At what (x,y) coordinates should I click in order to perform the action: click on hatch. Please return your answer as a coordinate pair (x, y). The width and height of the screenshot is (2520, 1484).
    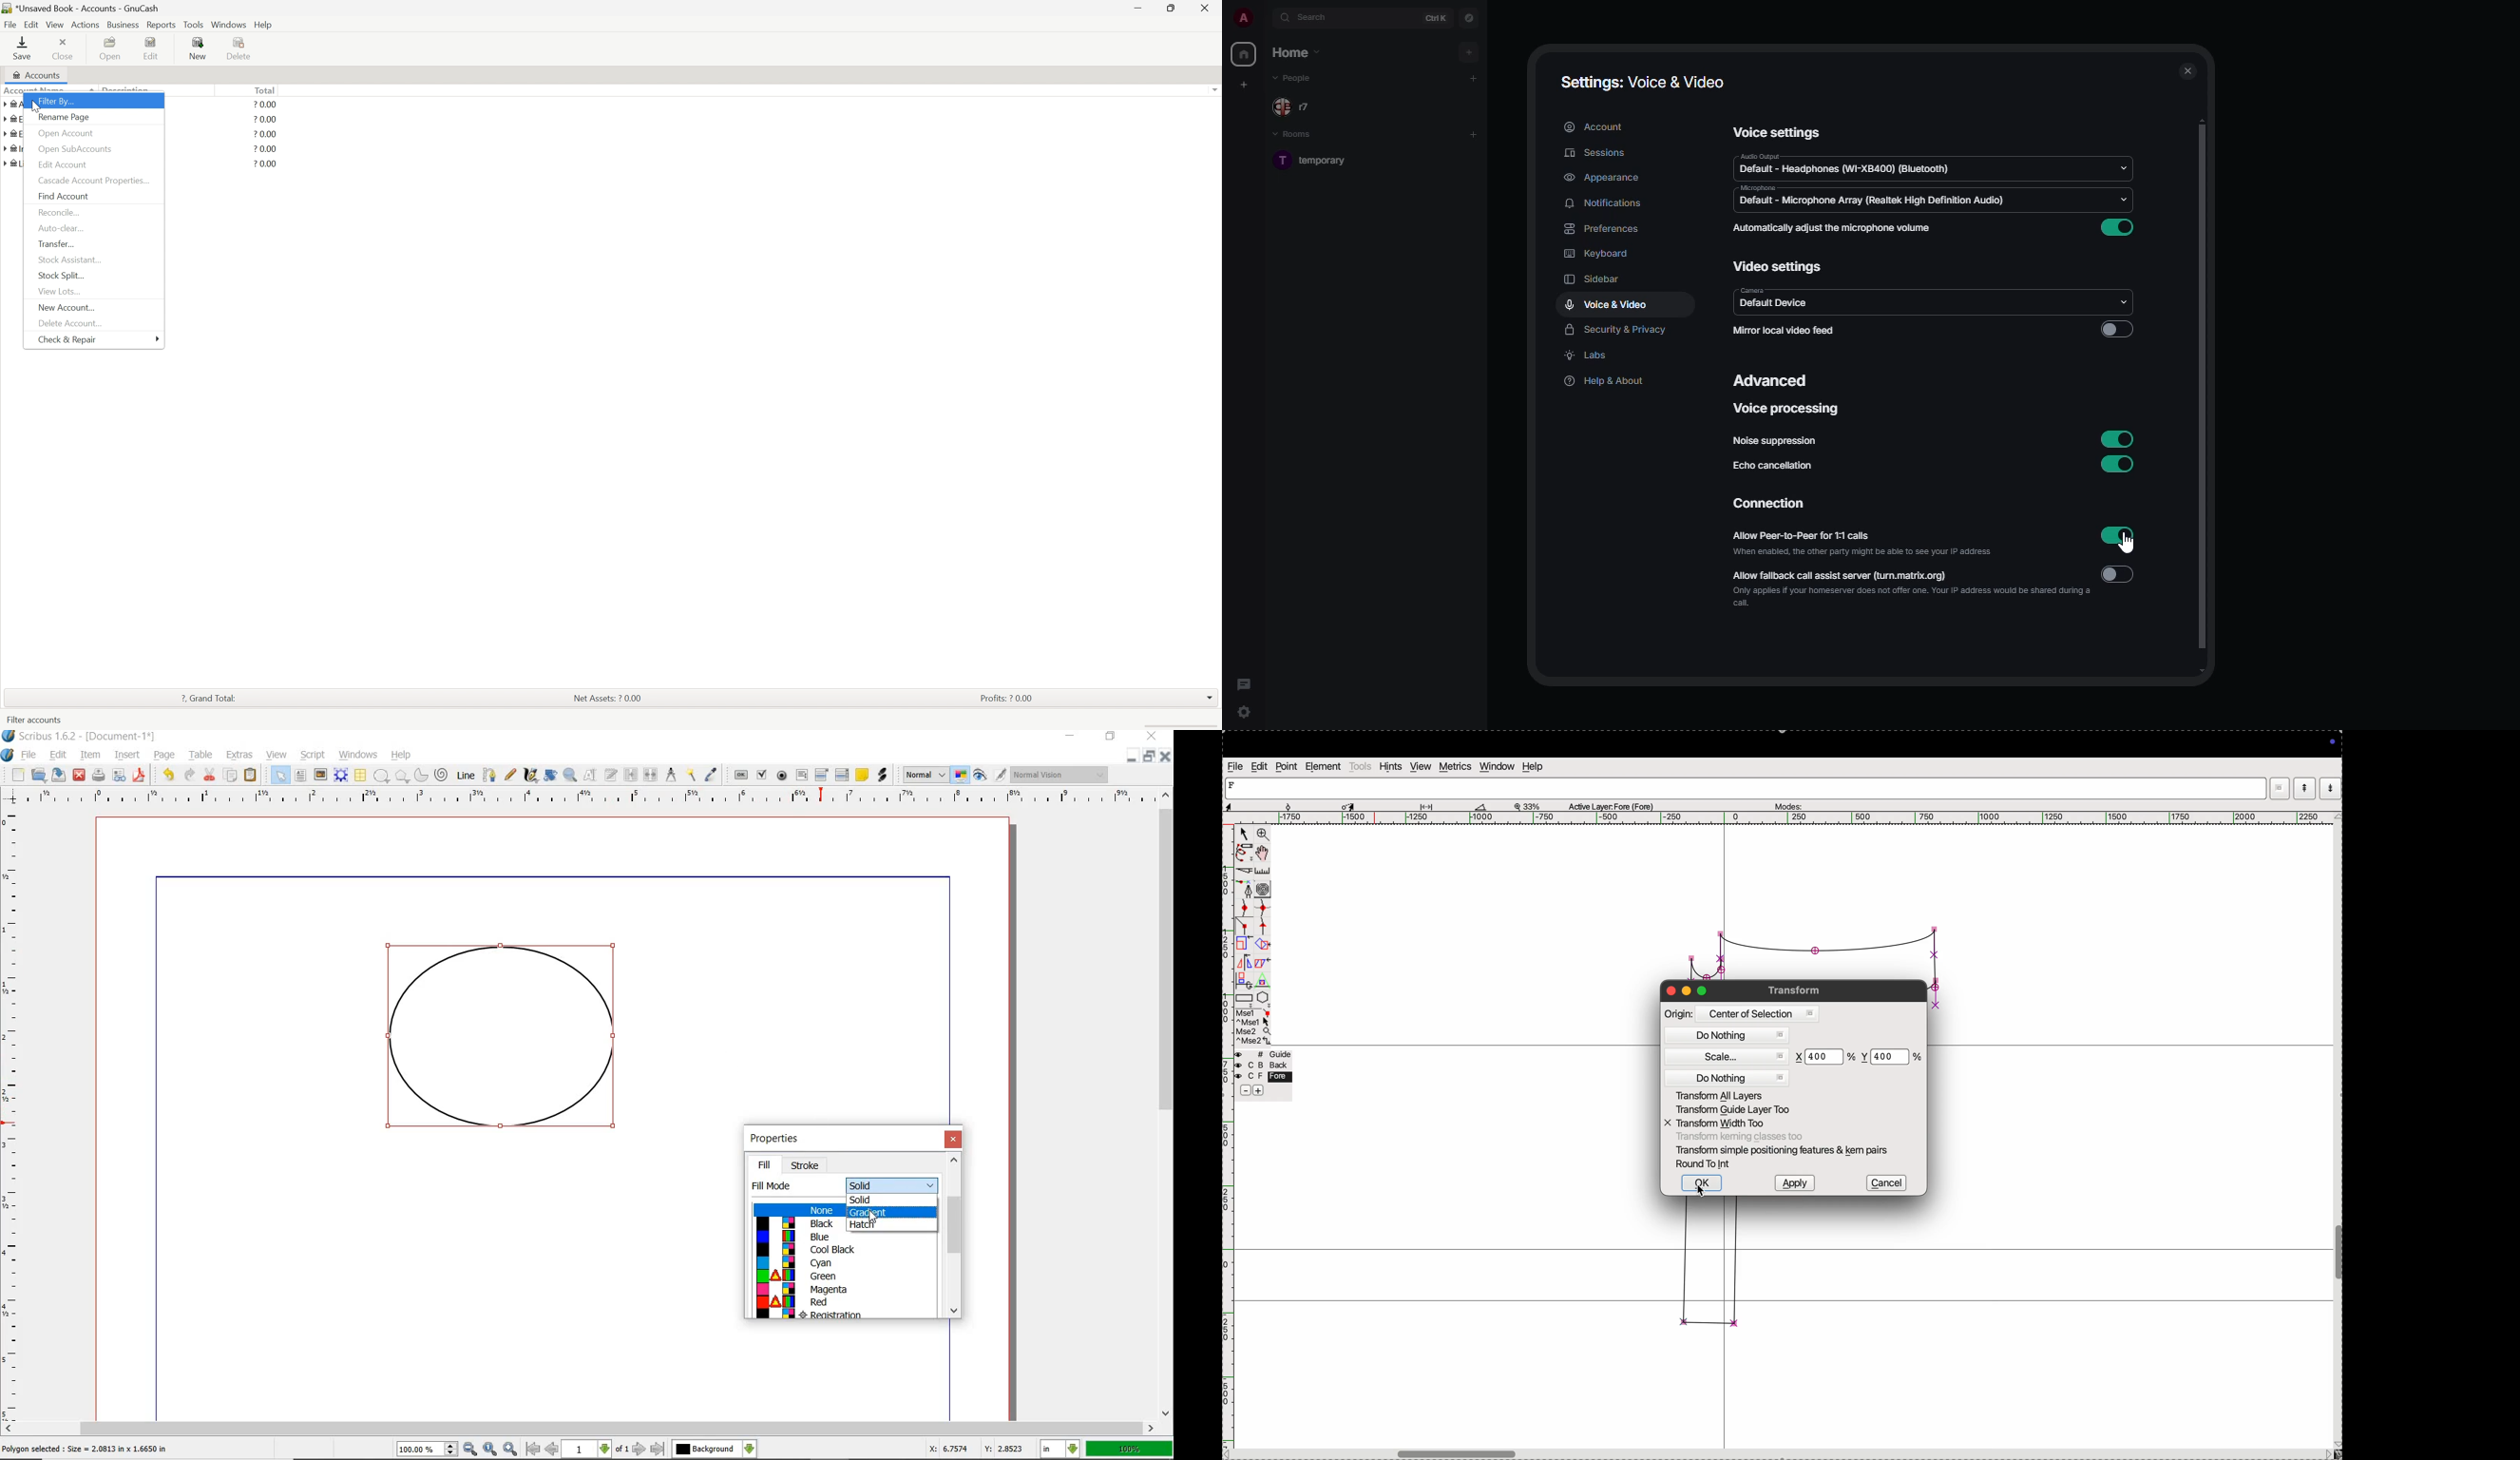
    Looking at the image, I should click on (884, 1226).